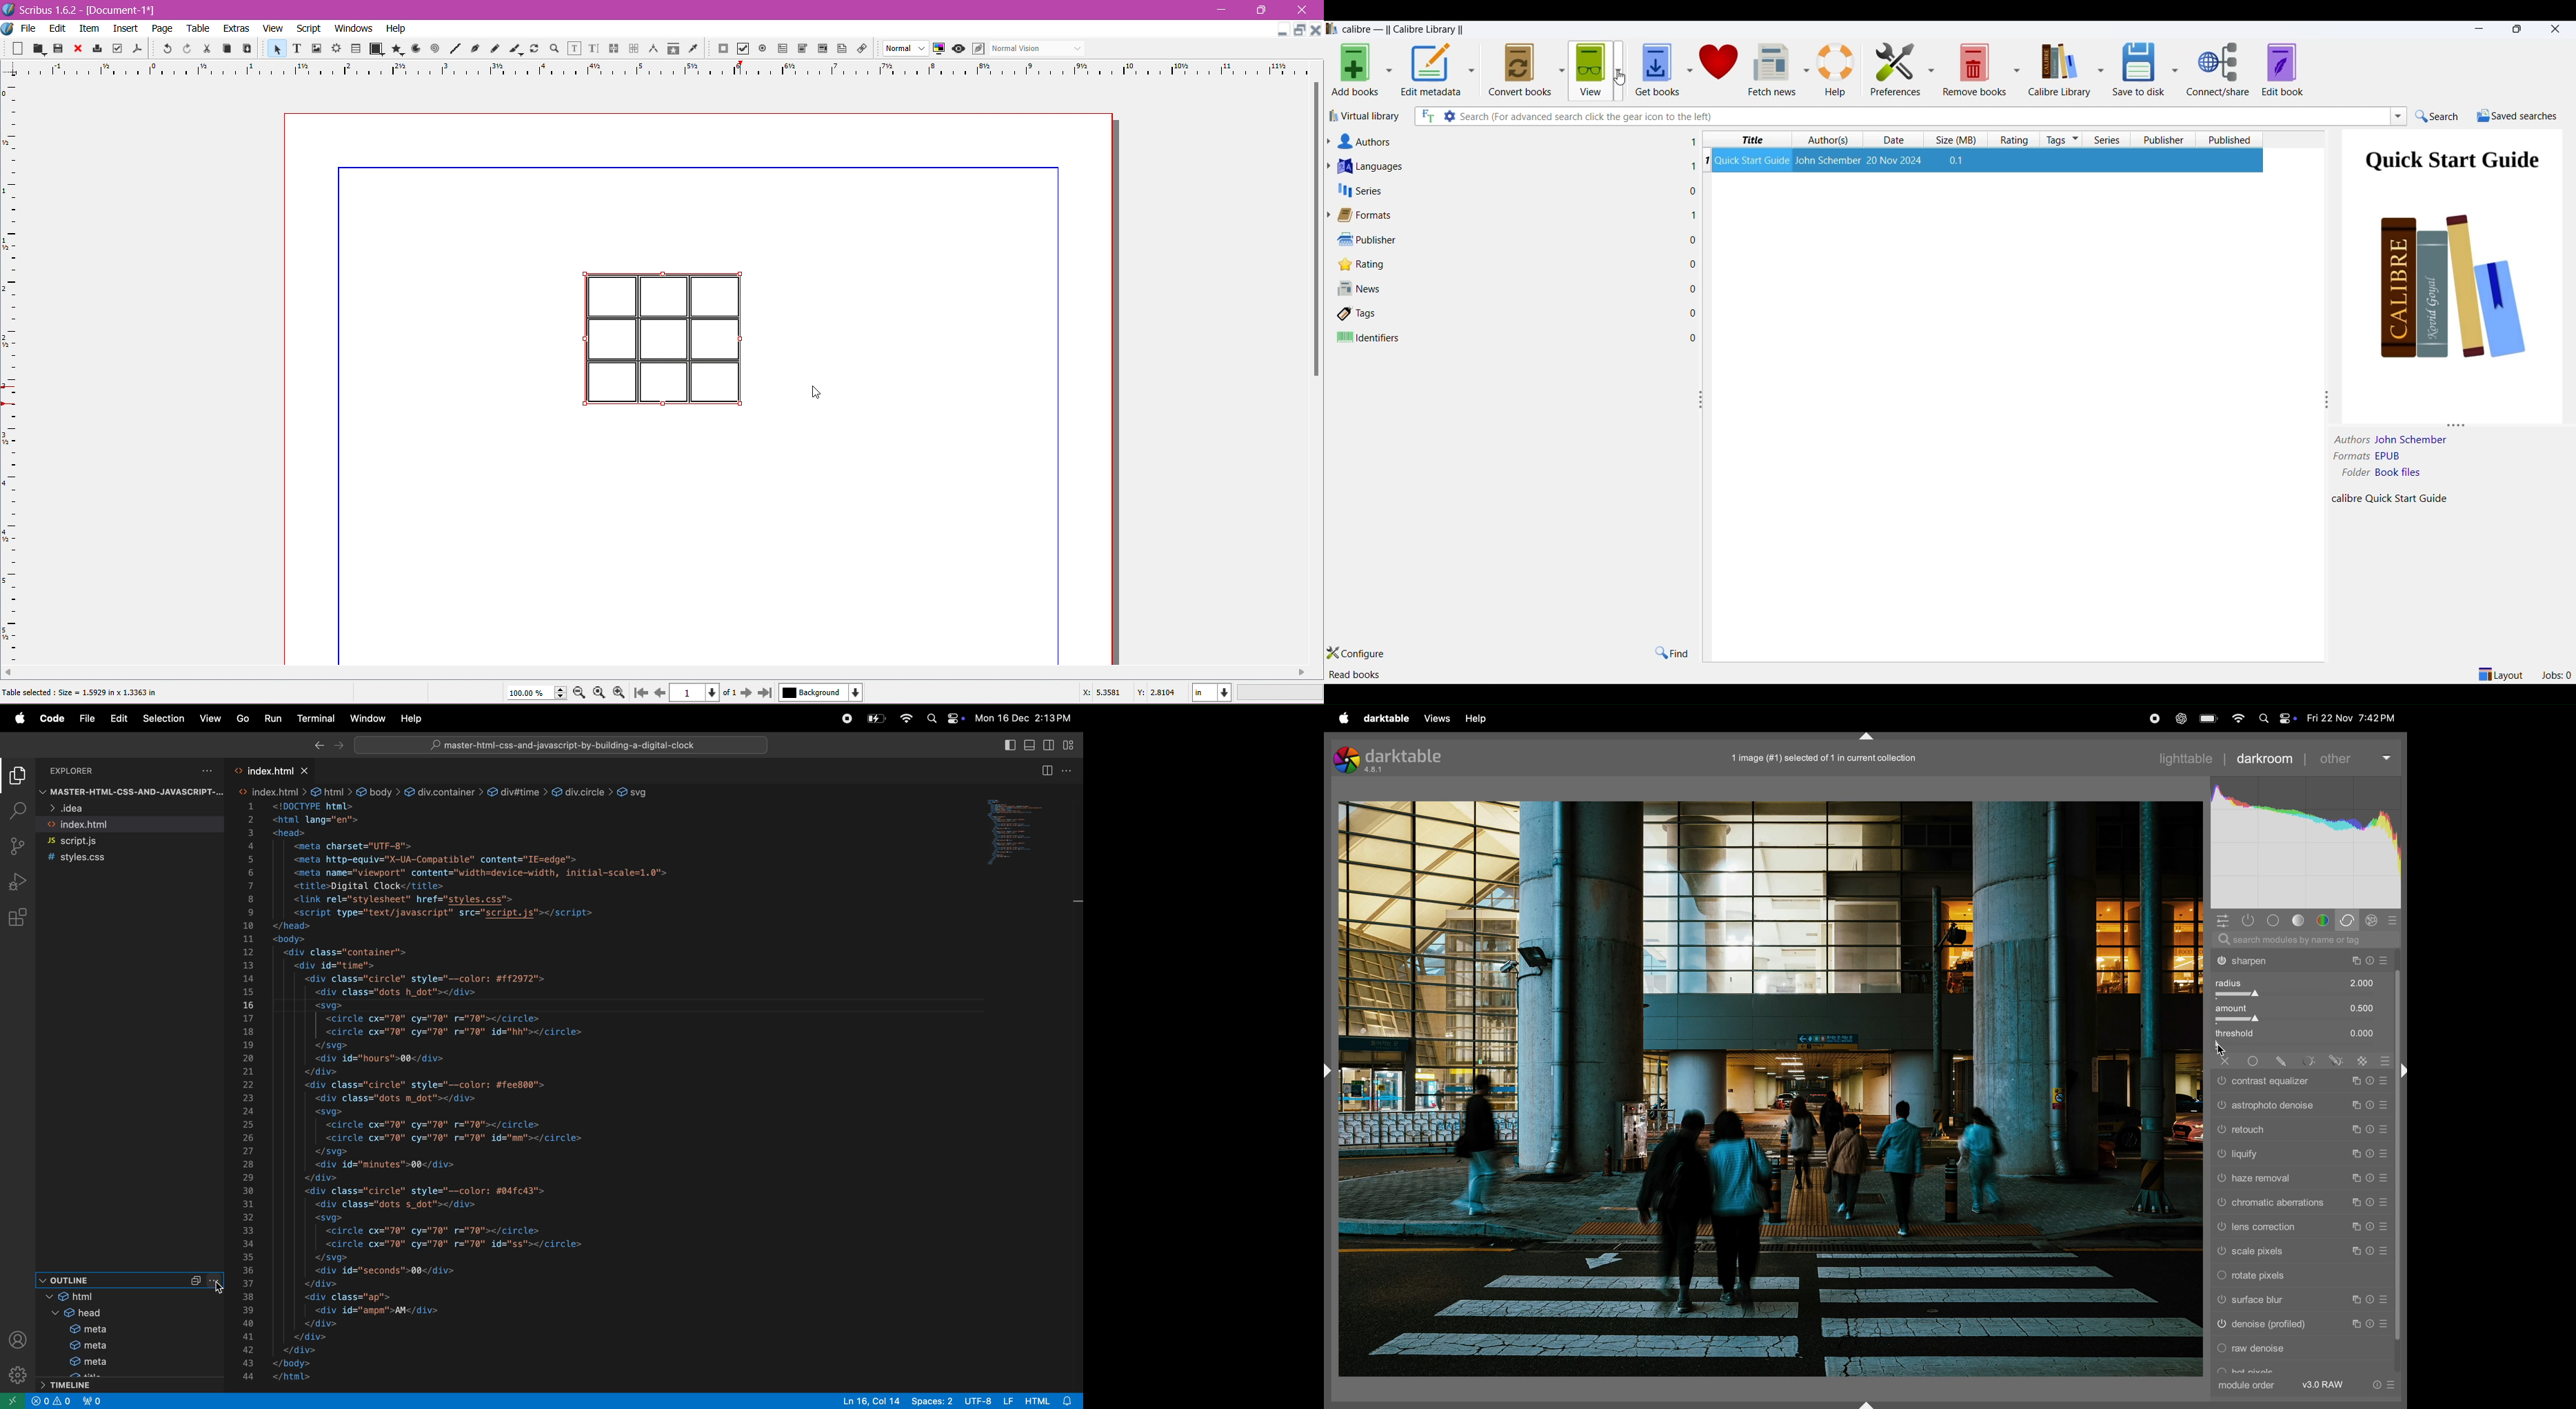 The width and height of the screenshot is (2576, 1428). I want to click on source control, so click(17, 846).